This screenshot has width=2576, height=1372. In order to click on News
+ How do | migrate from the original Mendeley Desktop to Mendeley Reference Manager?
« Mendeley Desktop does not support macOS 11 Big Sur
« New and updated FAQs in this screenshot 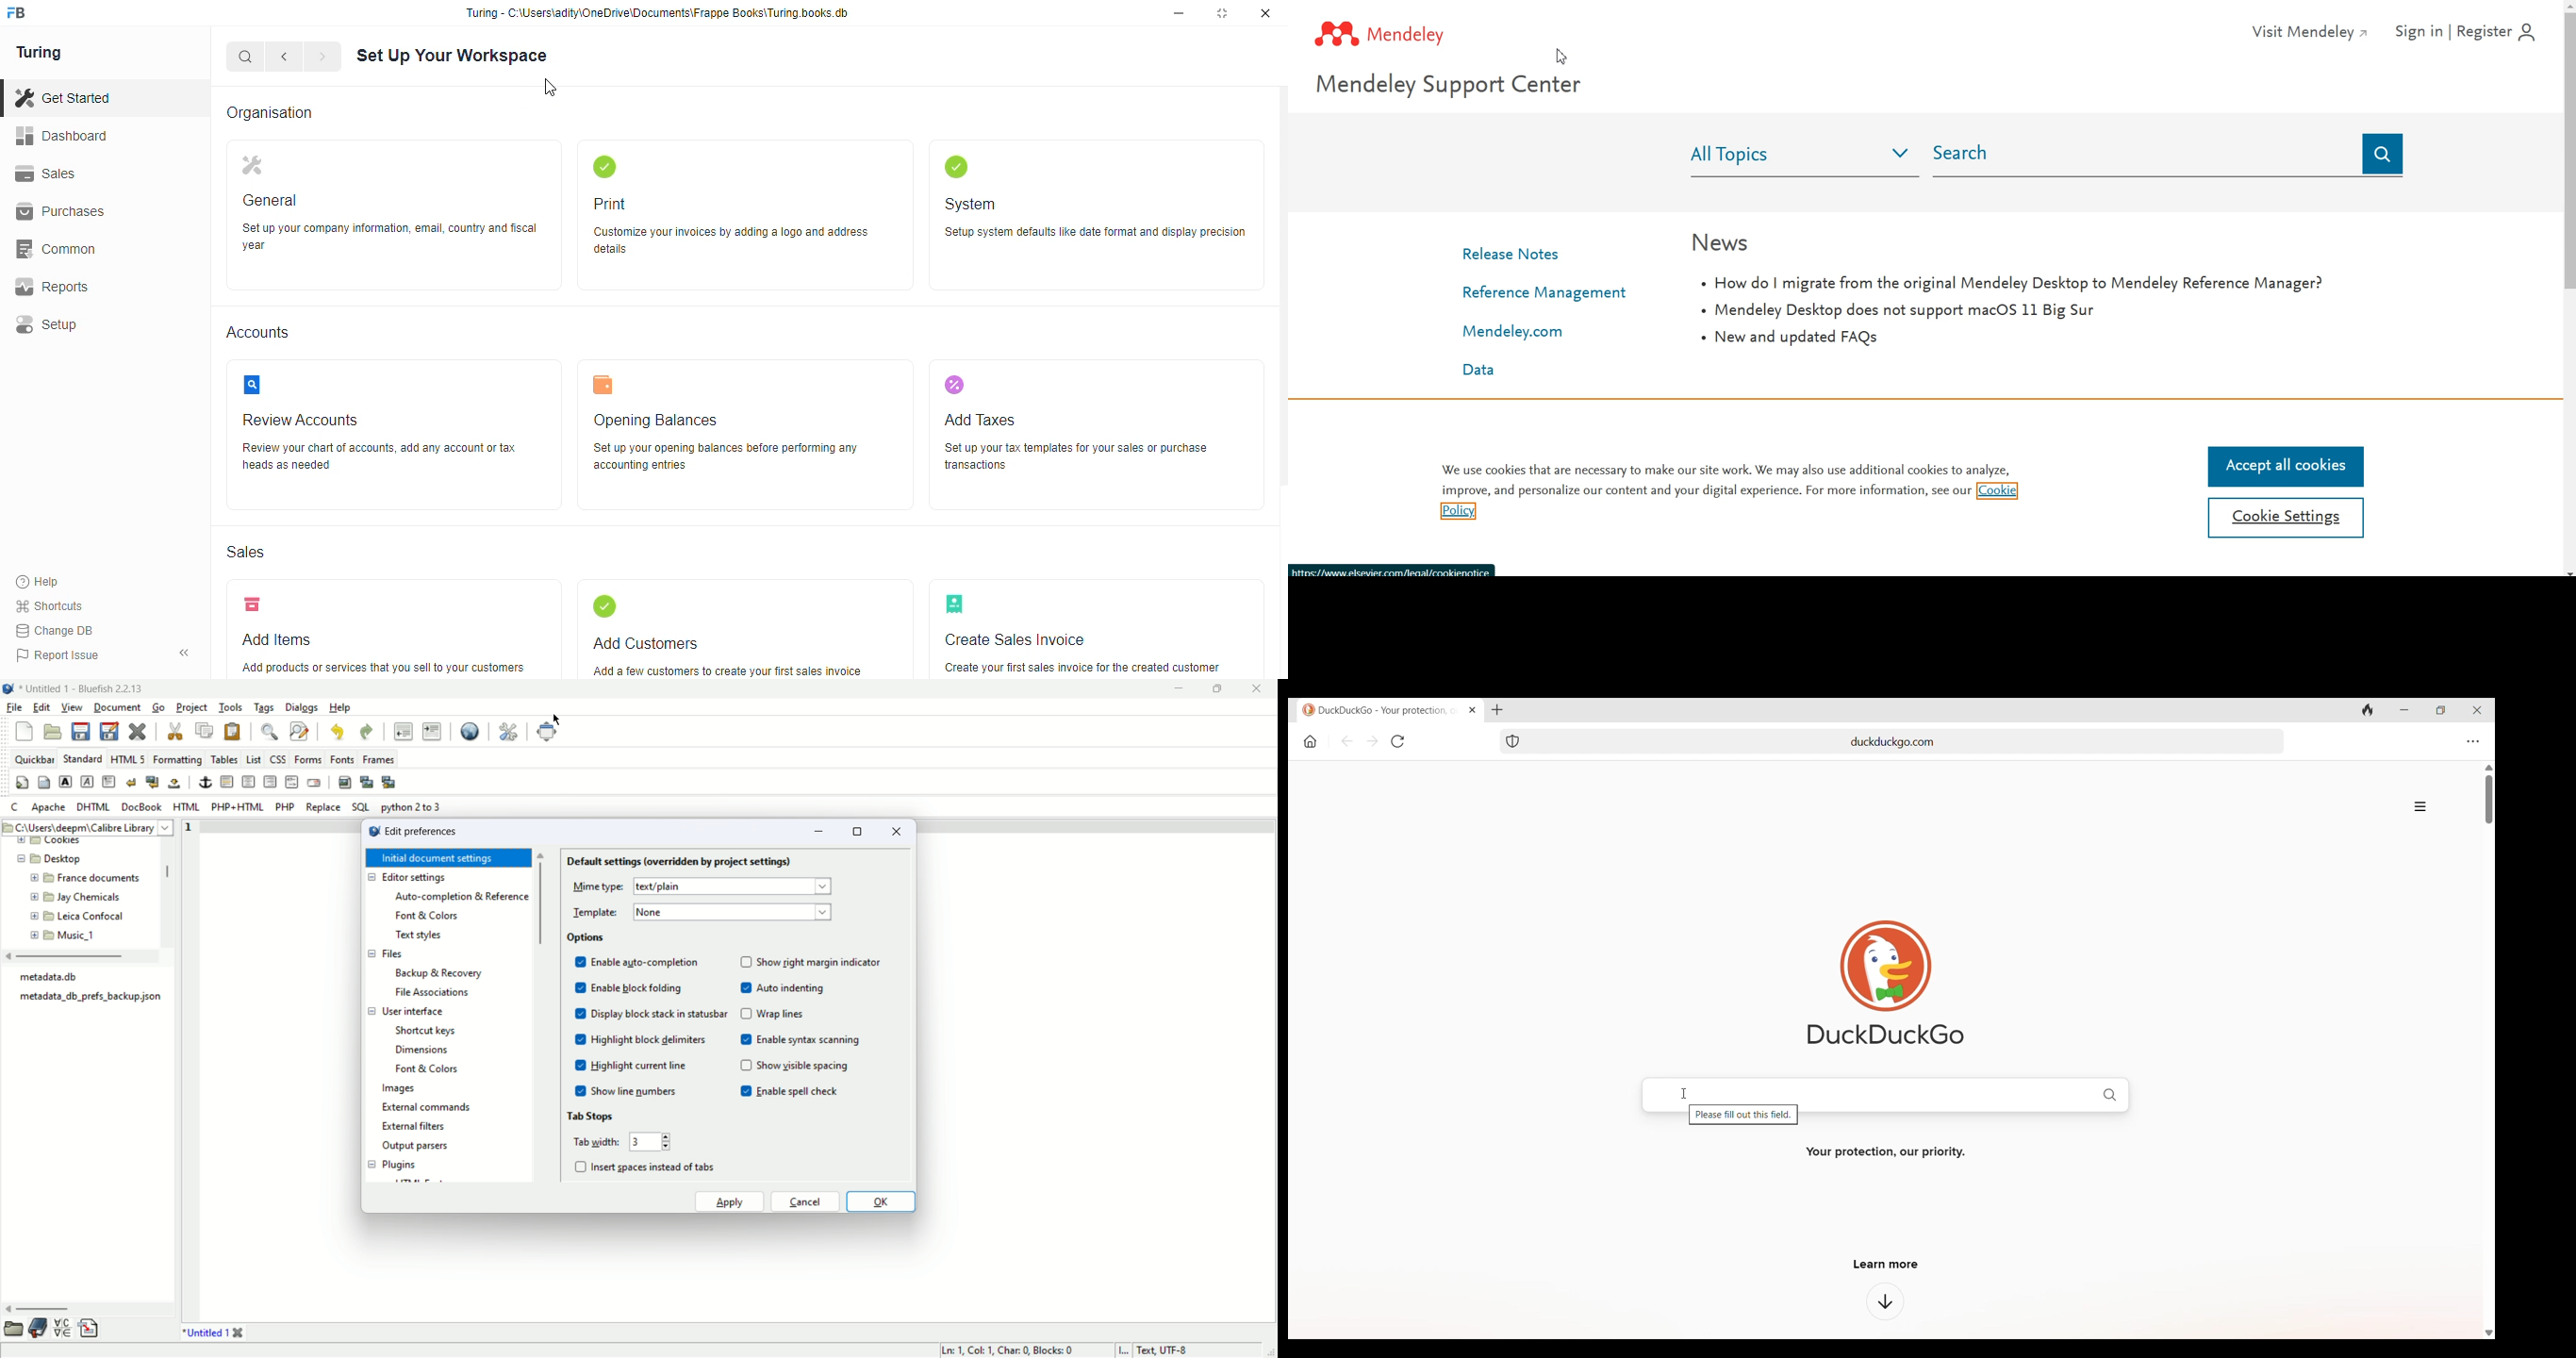, I will do `click(2008, 291)`.